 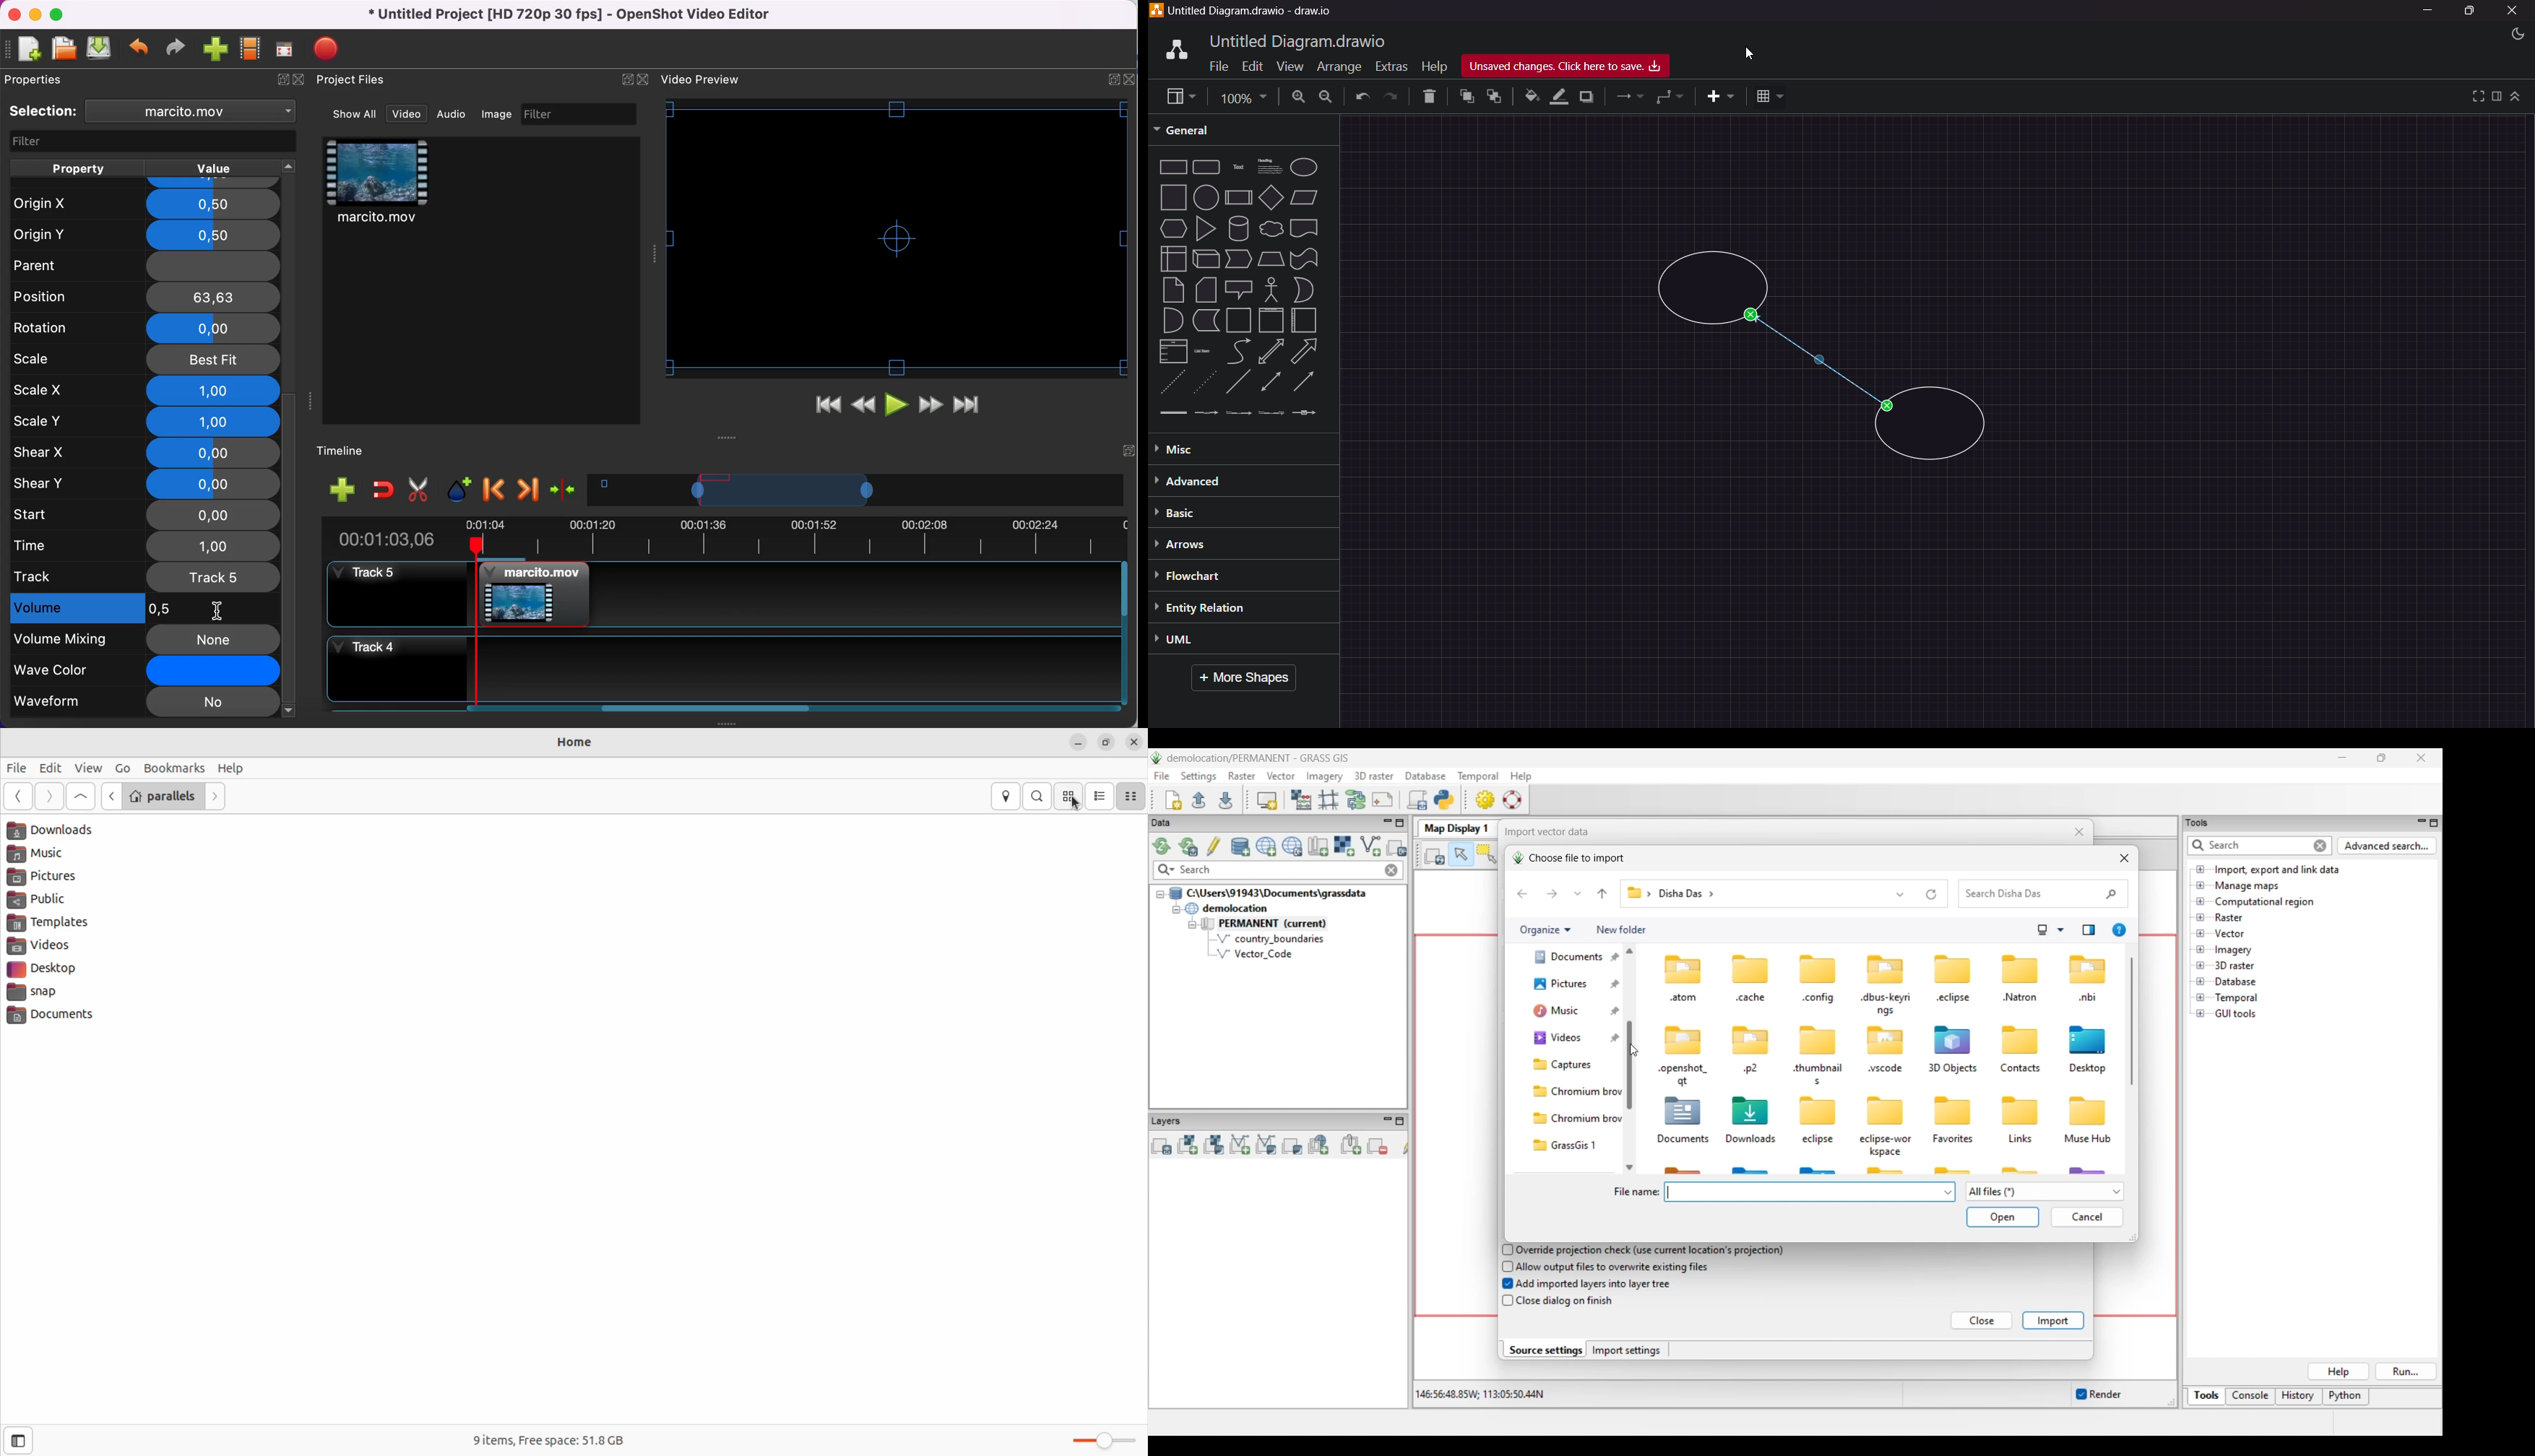 I want to click on cursor, so click(x=1750, y=55).